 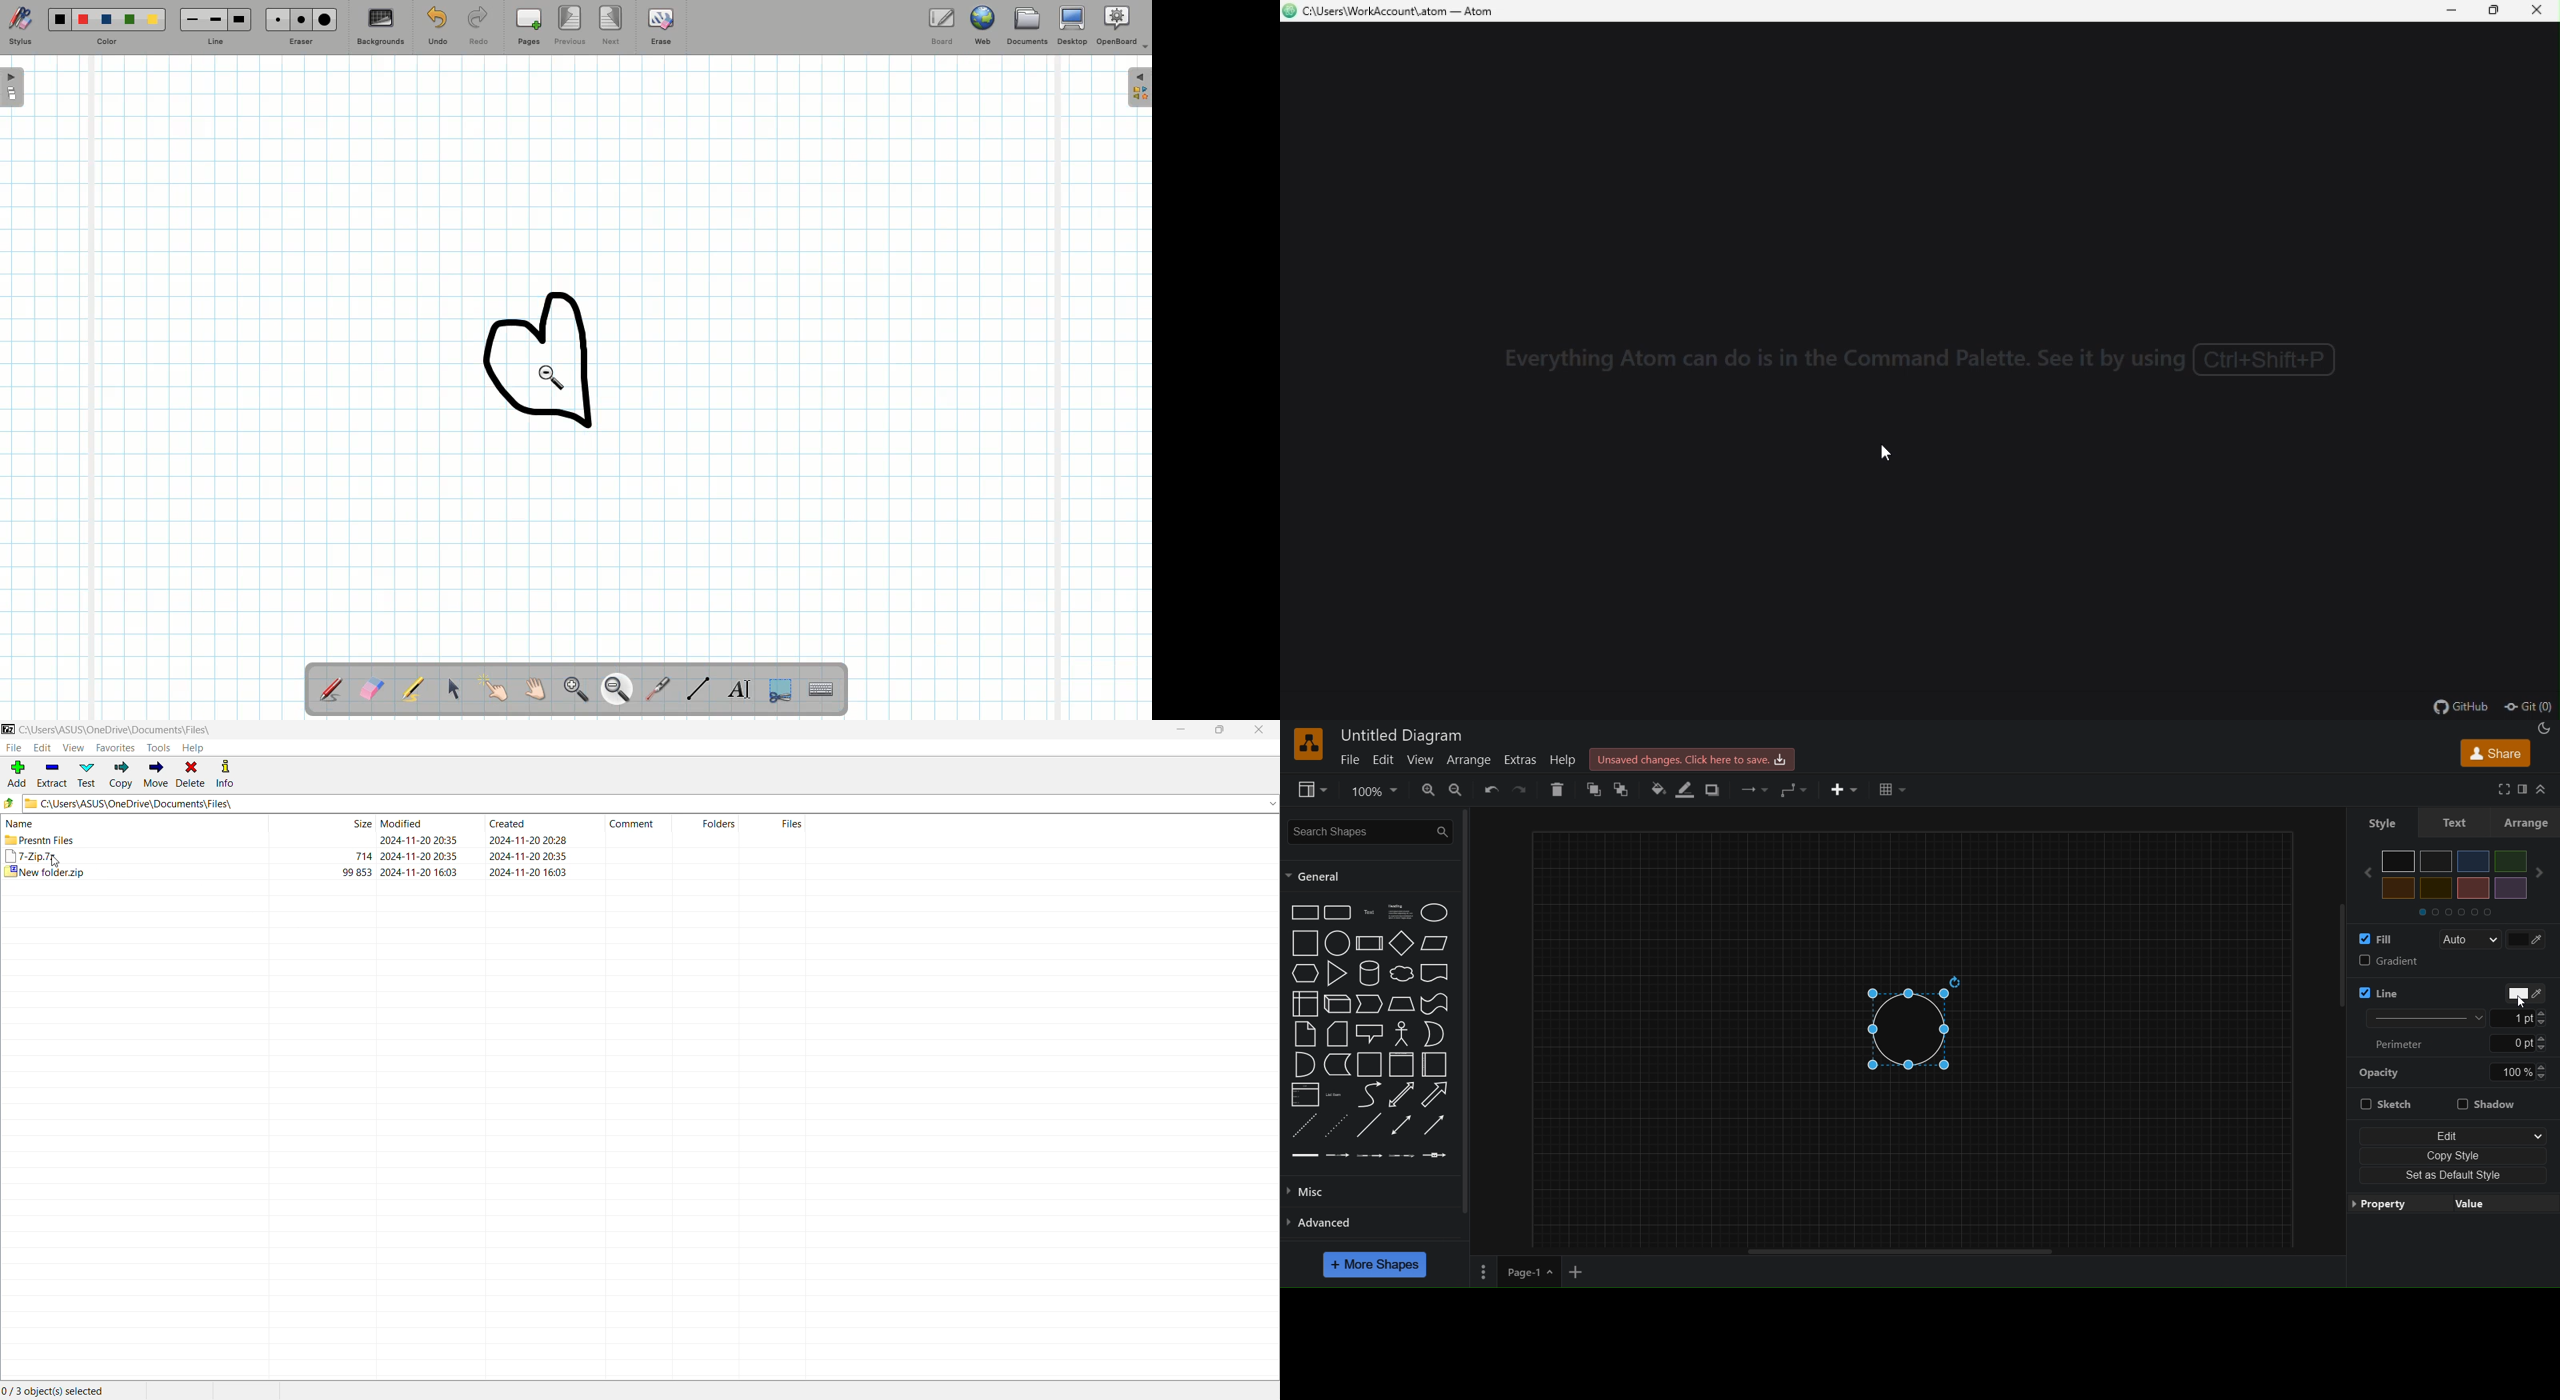 I want to click on add new page, so click(x=1580, y=1269).